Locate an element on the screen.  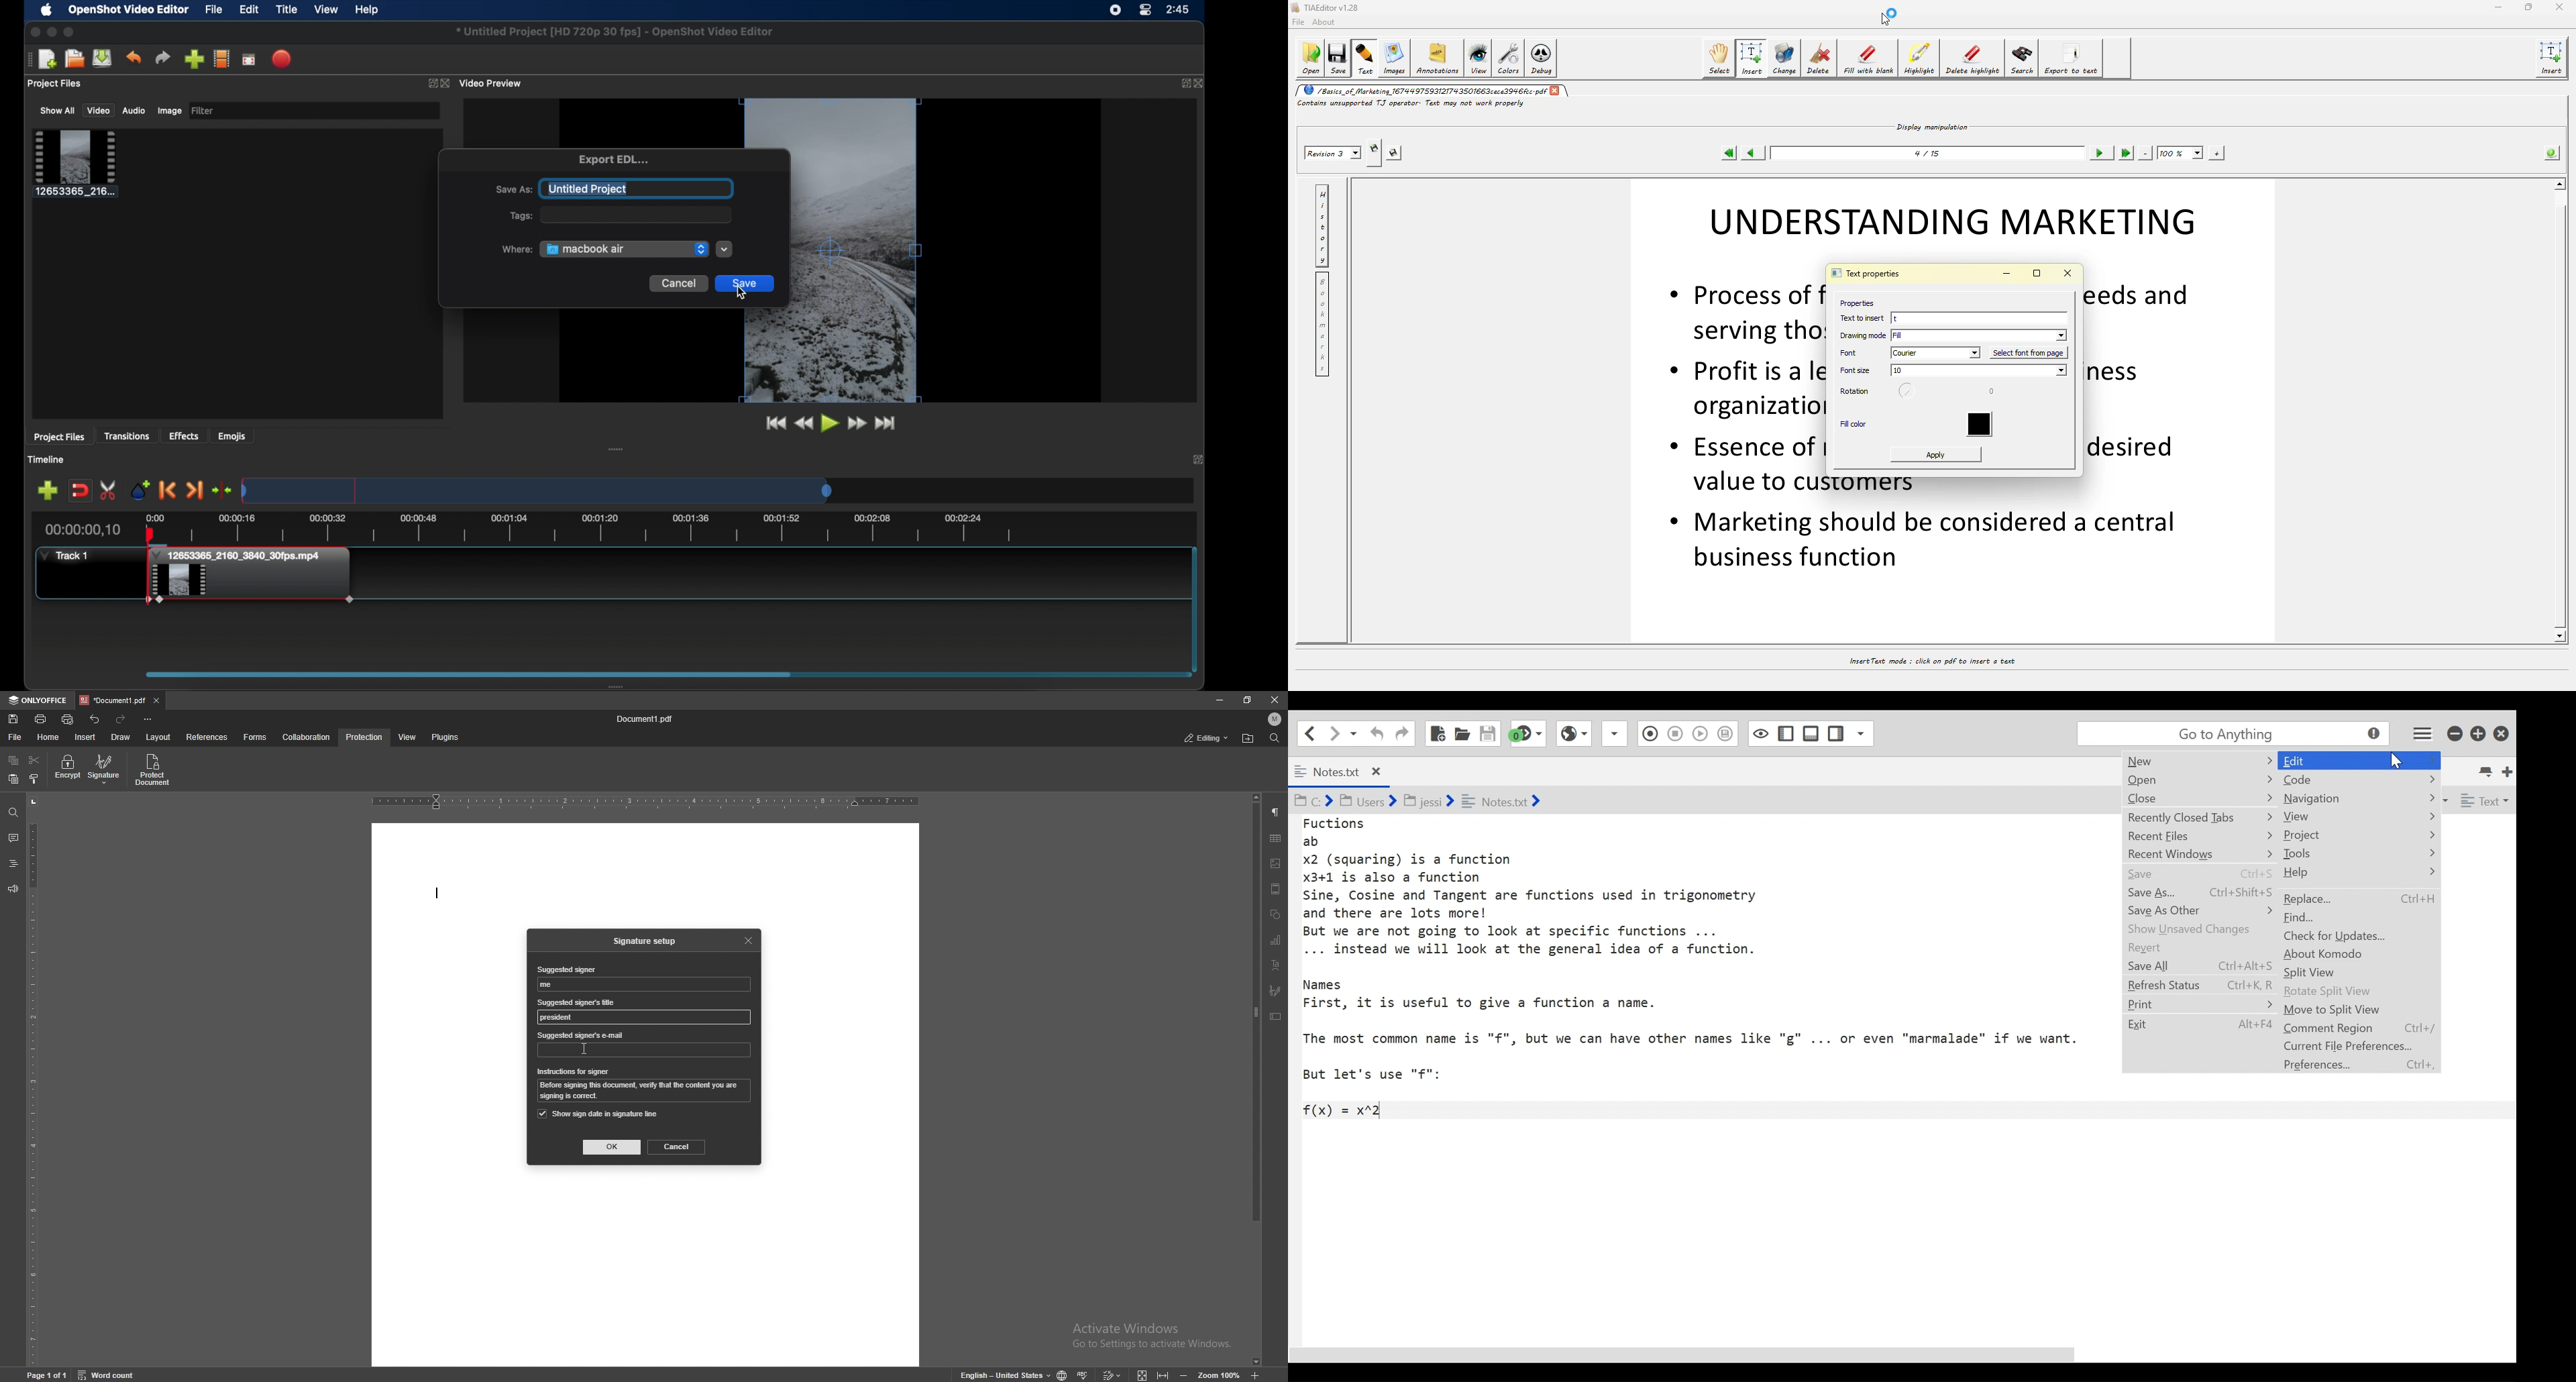
drag handle is located at coordinates (616, 449).